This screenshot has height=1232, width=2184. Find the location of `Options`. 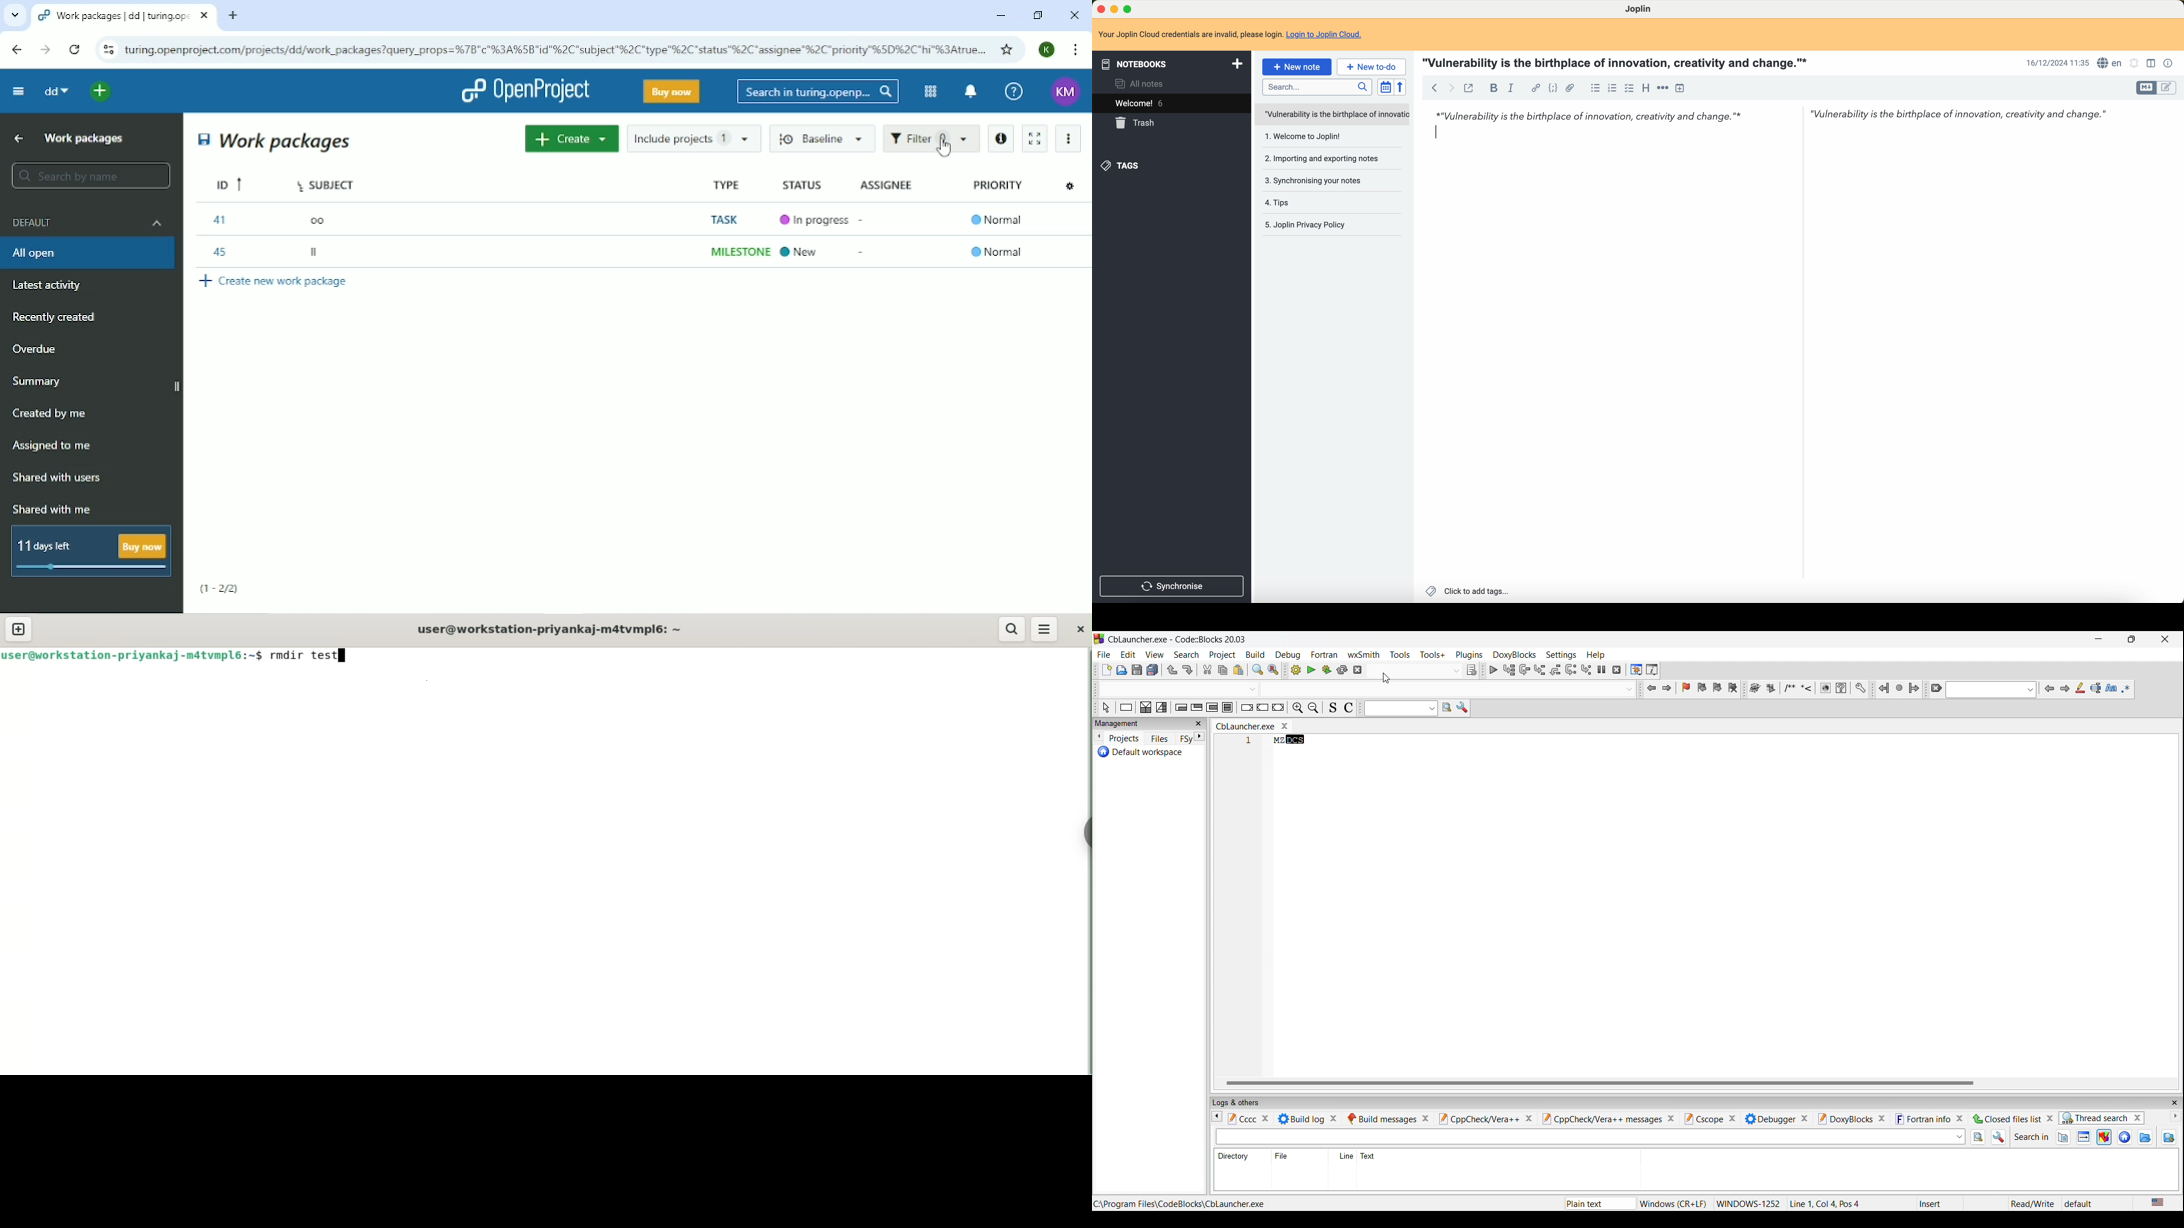

Options is located at coordinates (1999, 1136).